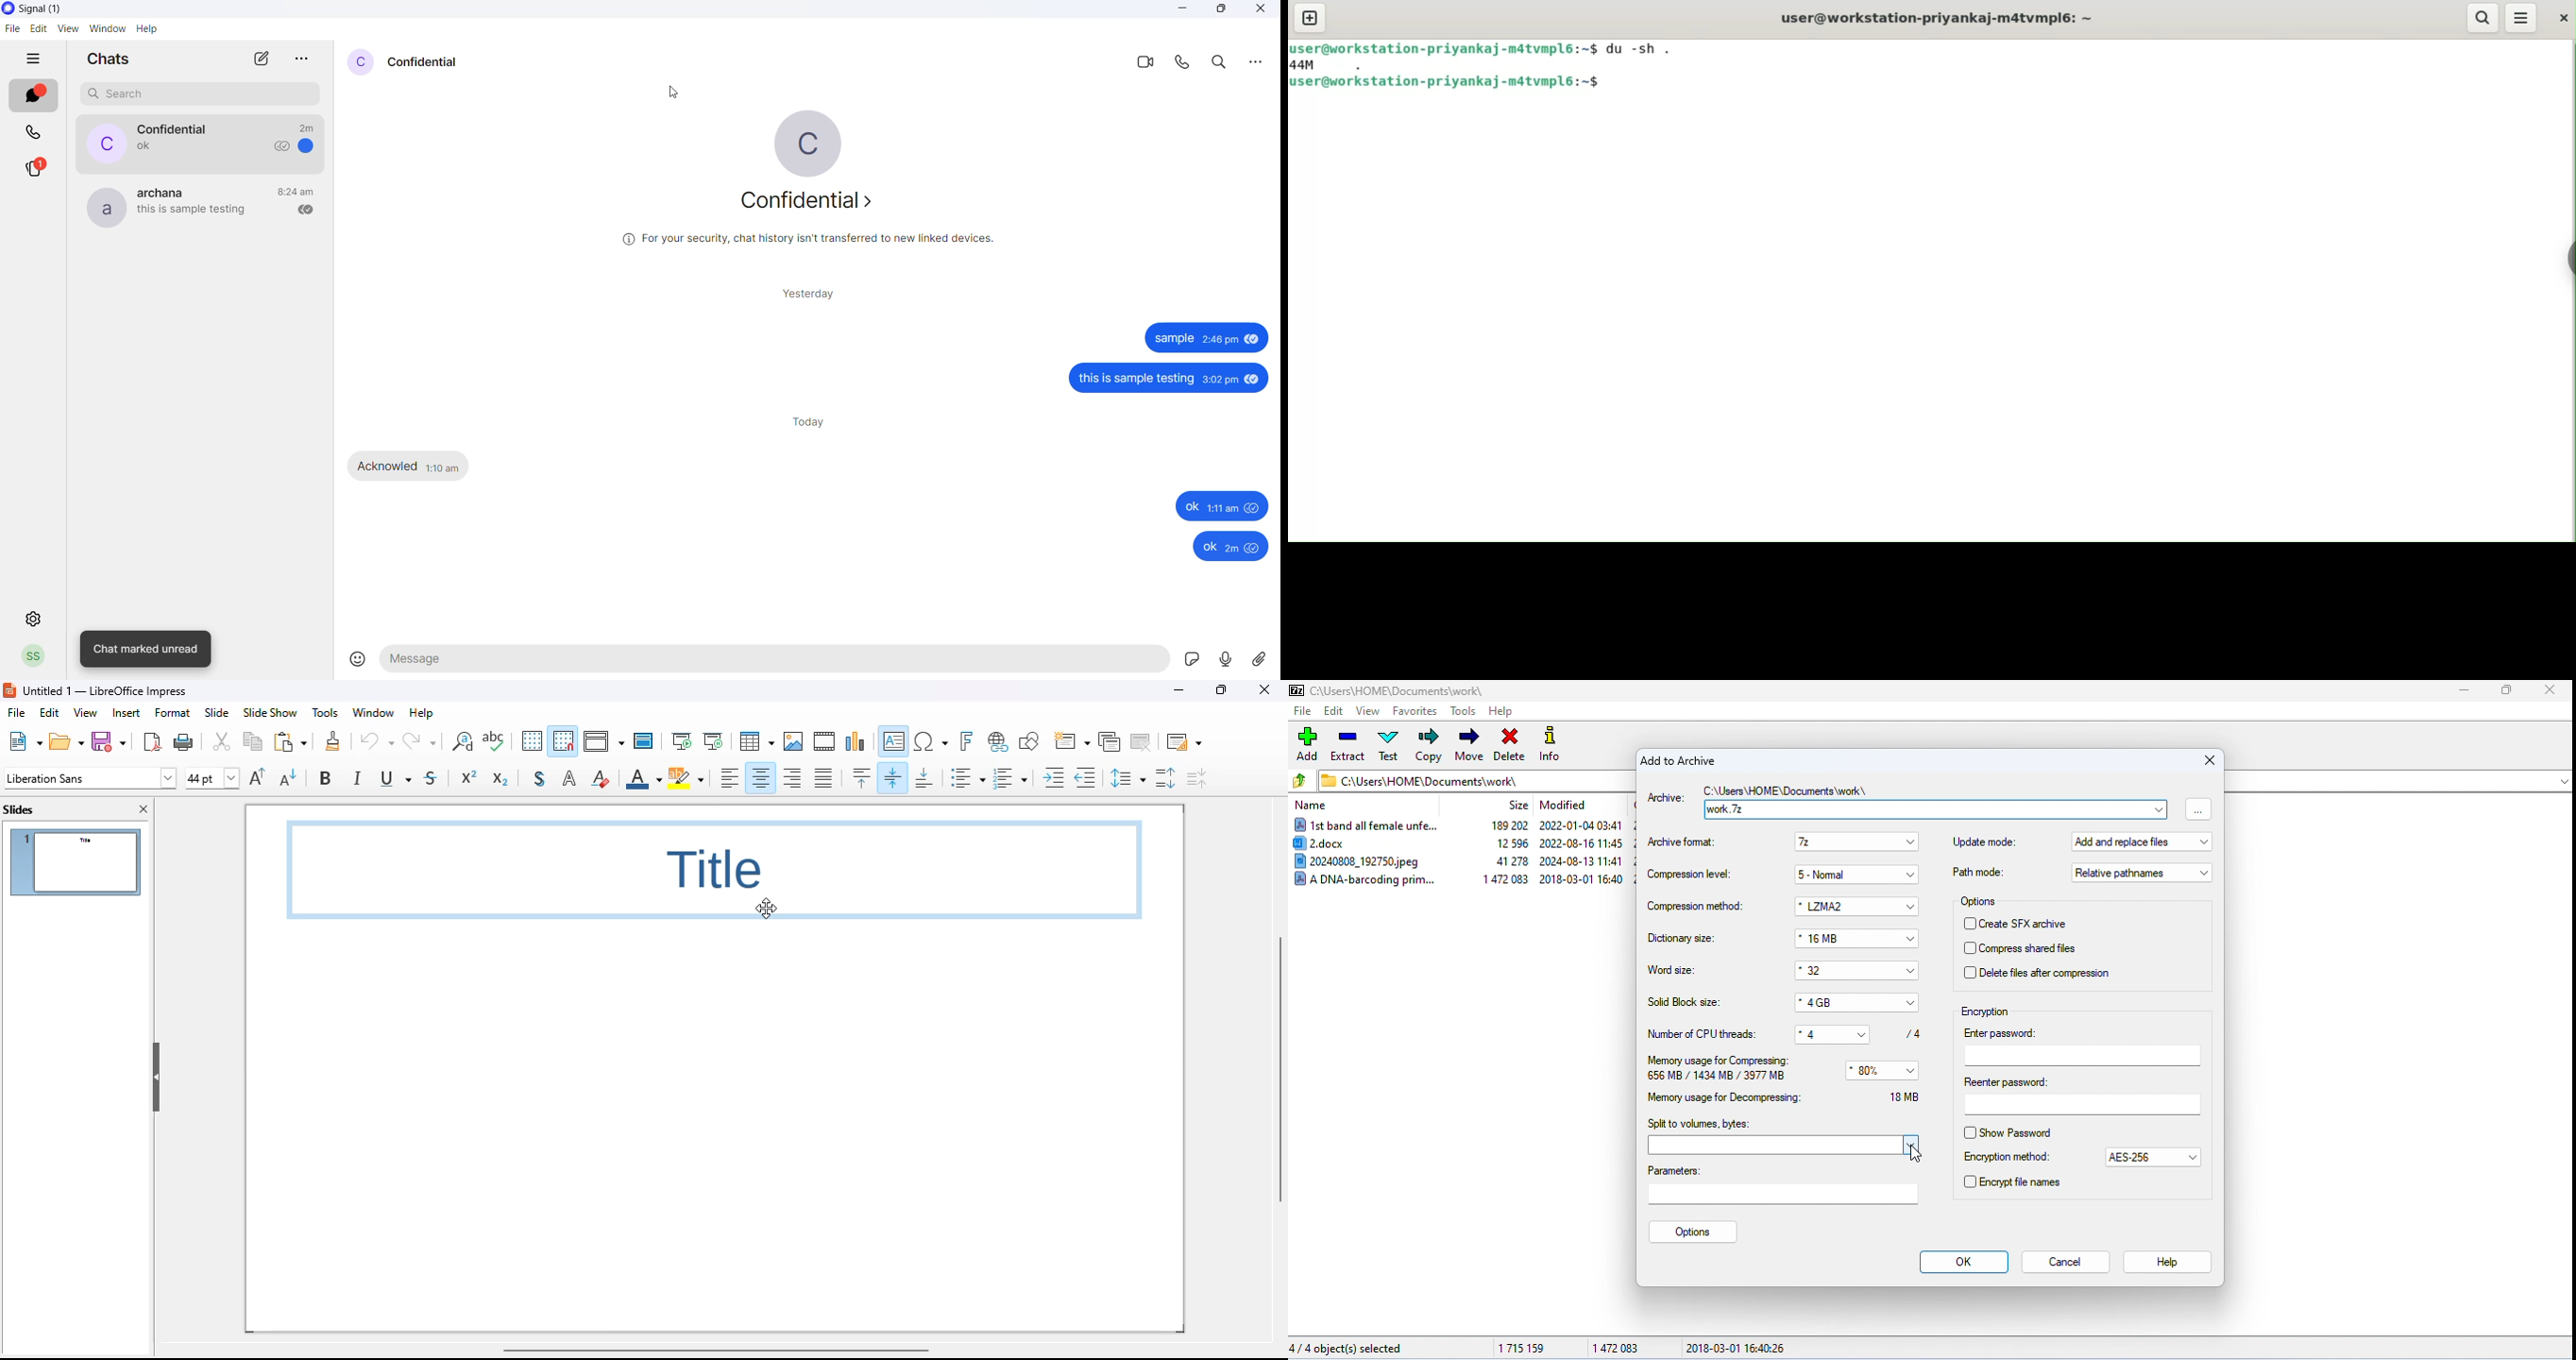 The image size is (2576, 1372). What do you see at coordinates (1445, 82) in the screenshot?
I see `user@workstation-priyankaj-m4tvmlp6:~$` at bounding box center [1445, 82].